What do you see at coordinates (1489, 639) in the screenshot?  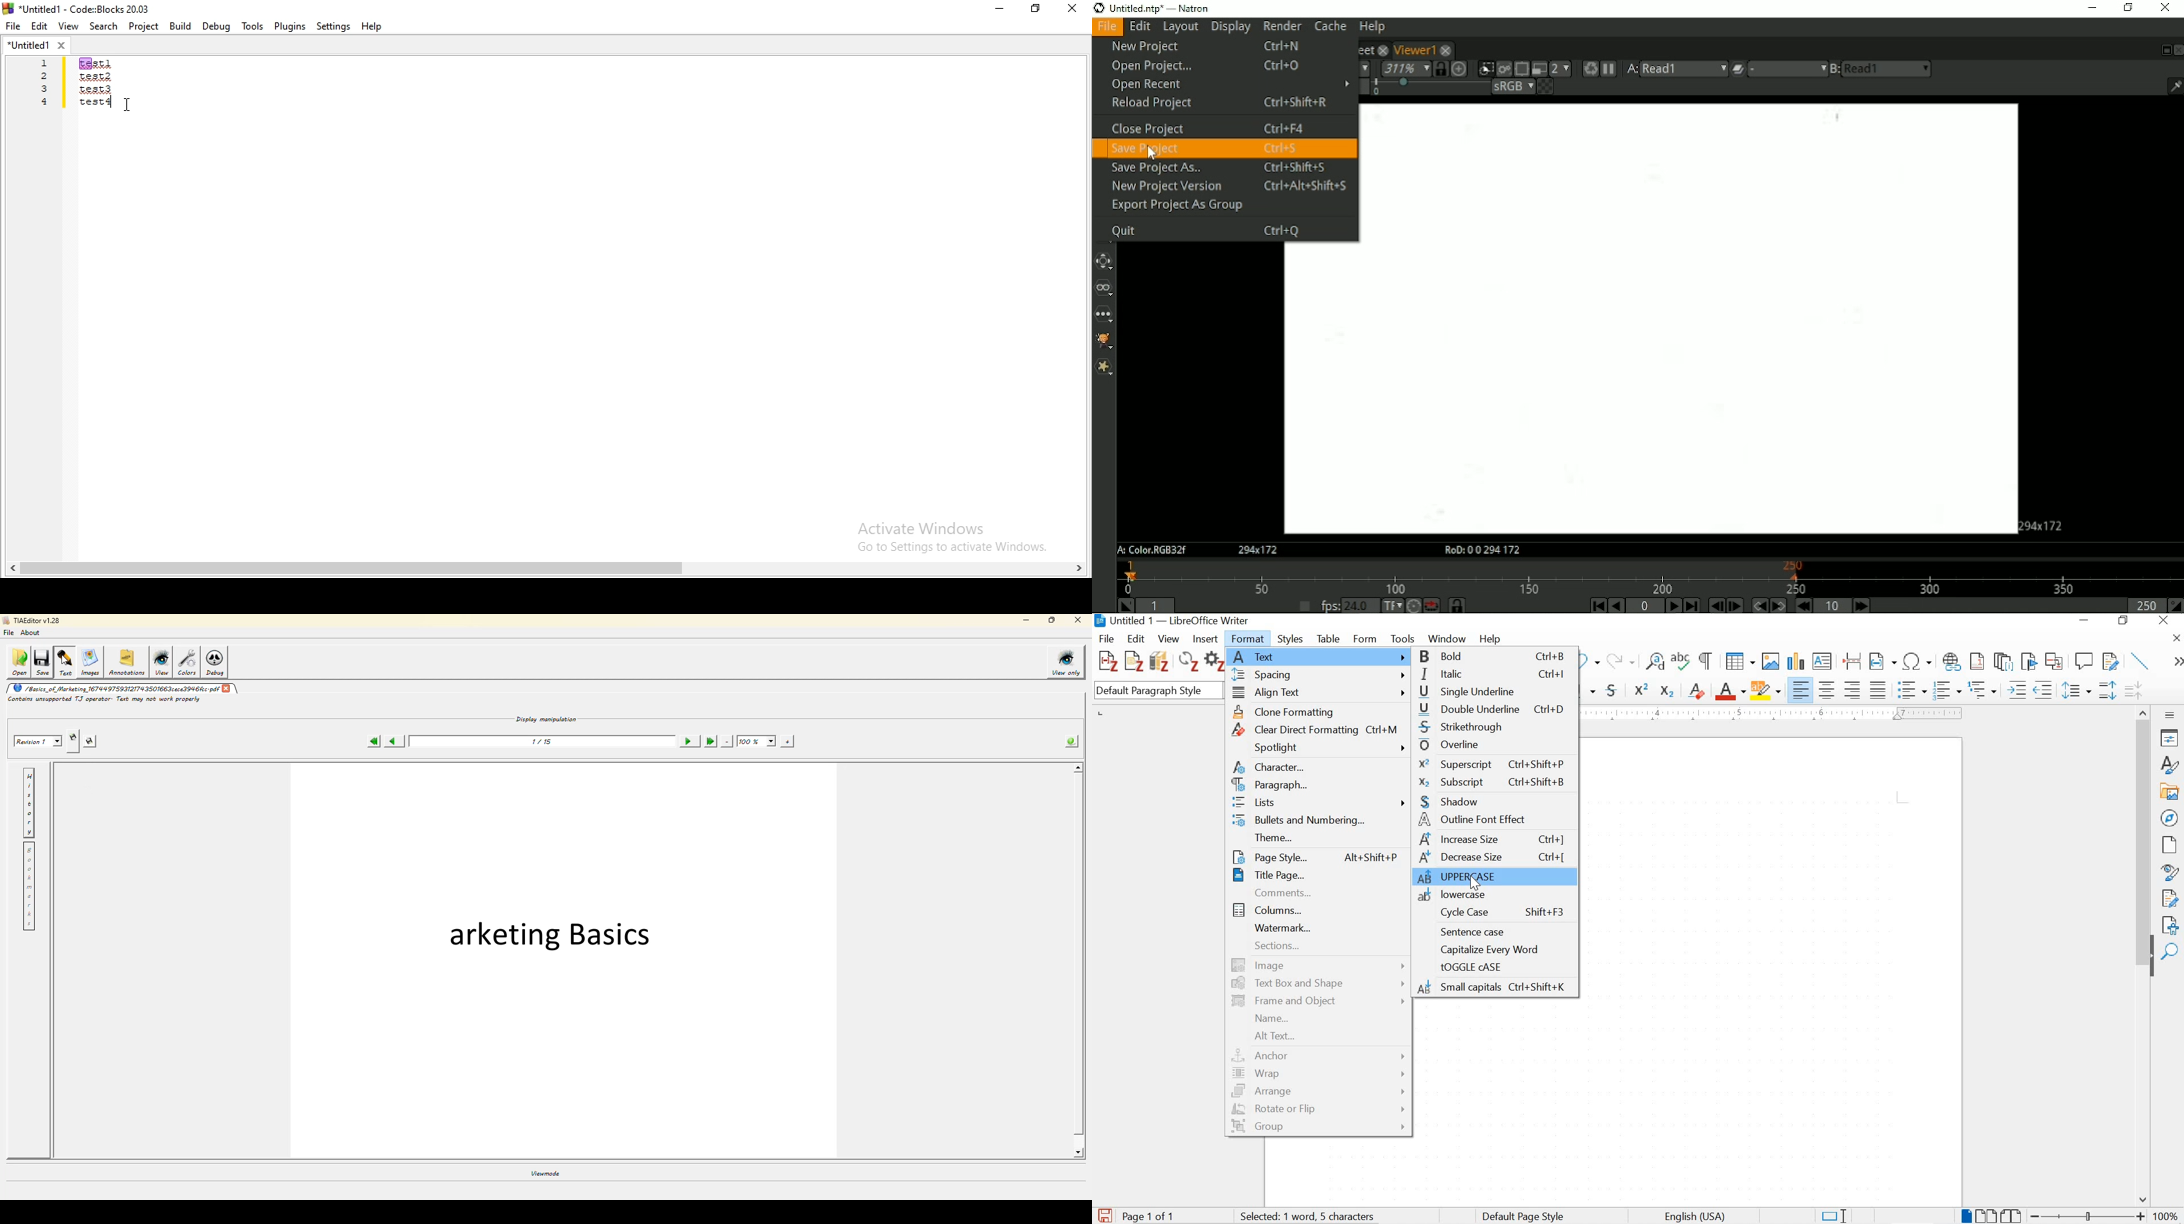 I see `help` at bounding box center [1489, 639].